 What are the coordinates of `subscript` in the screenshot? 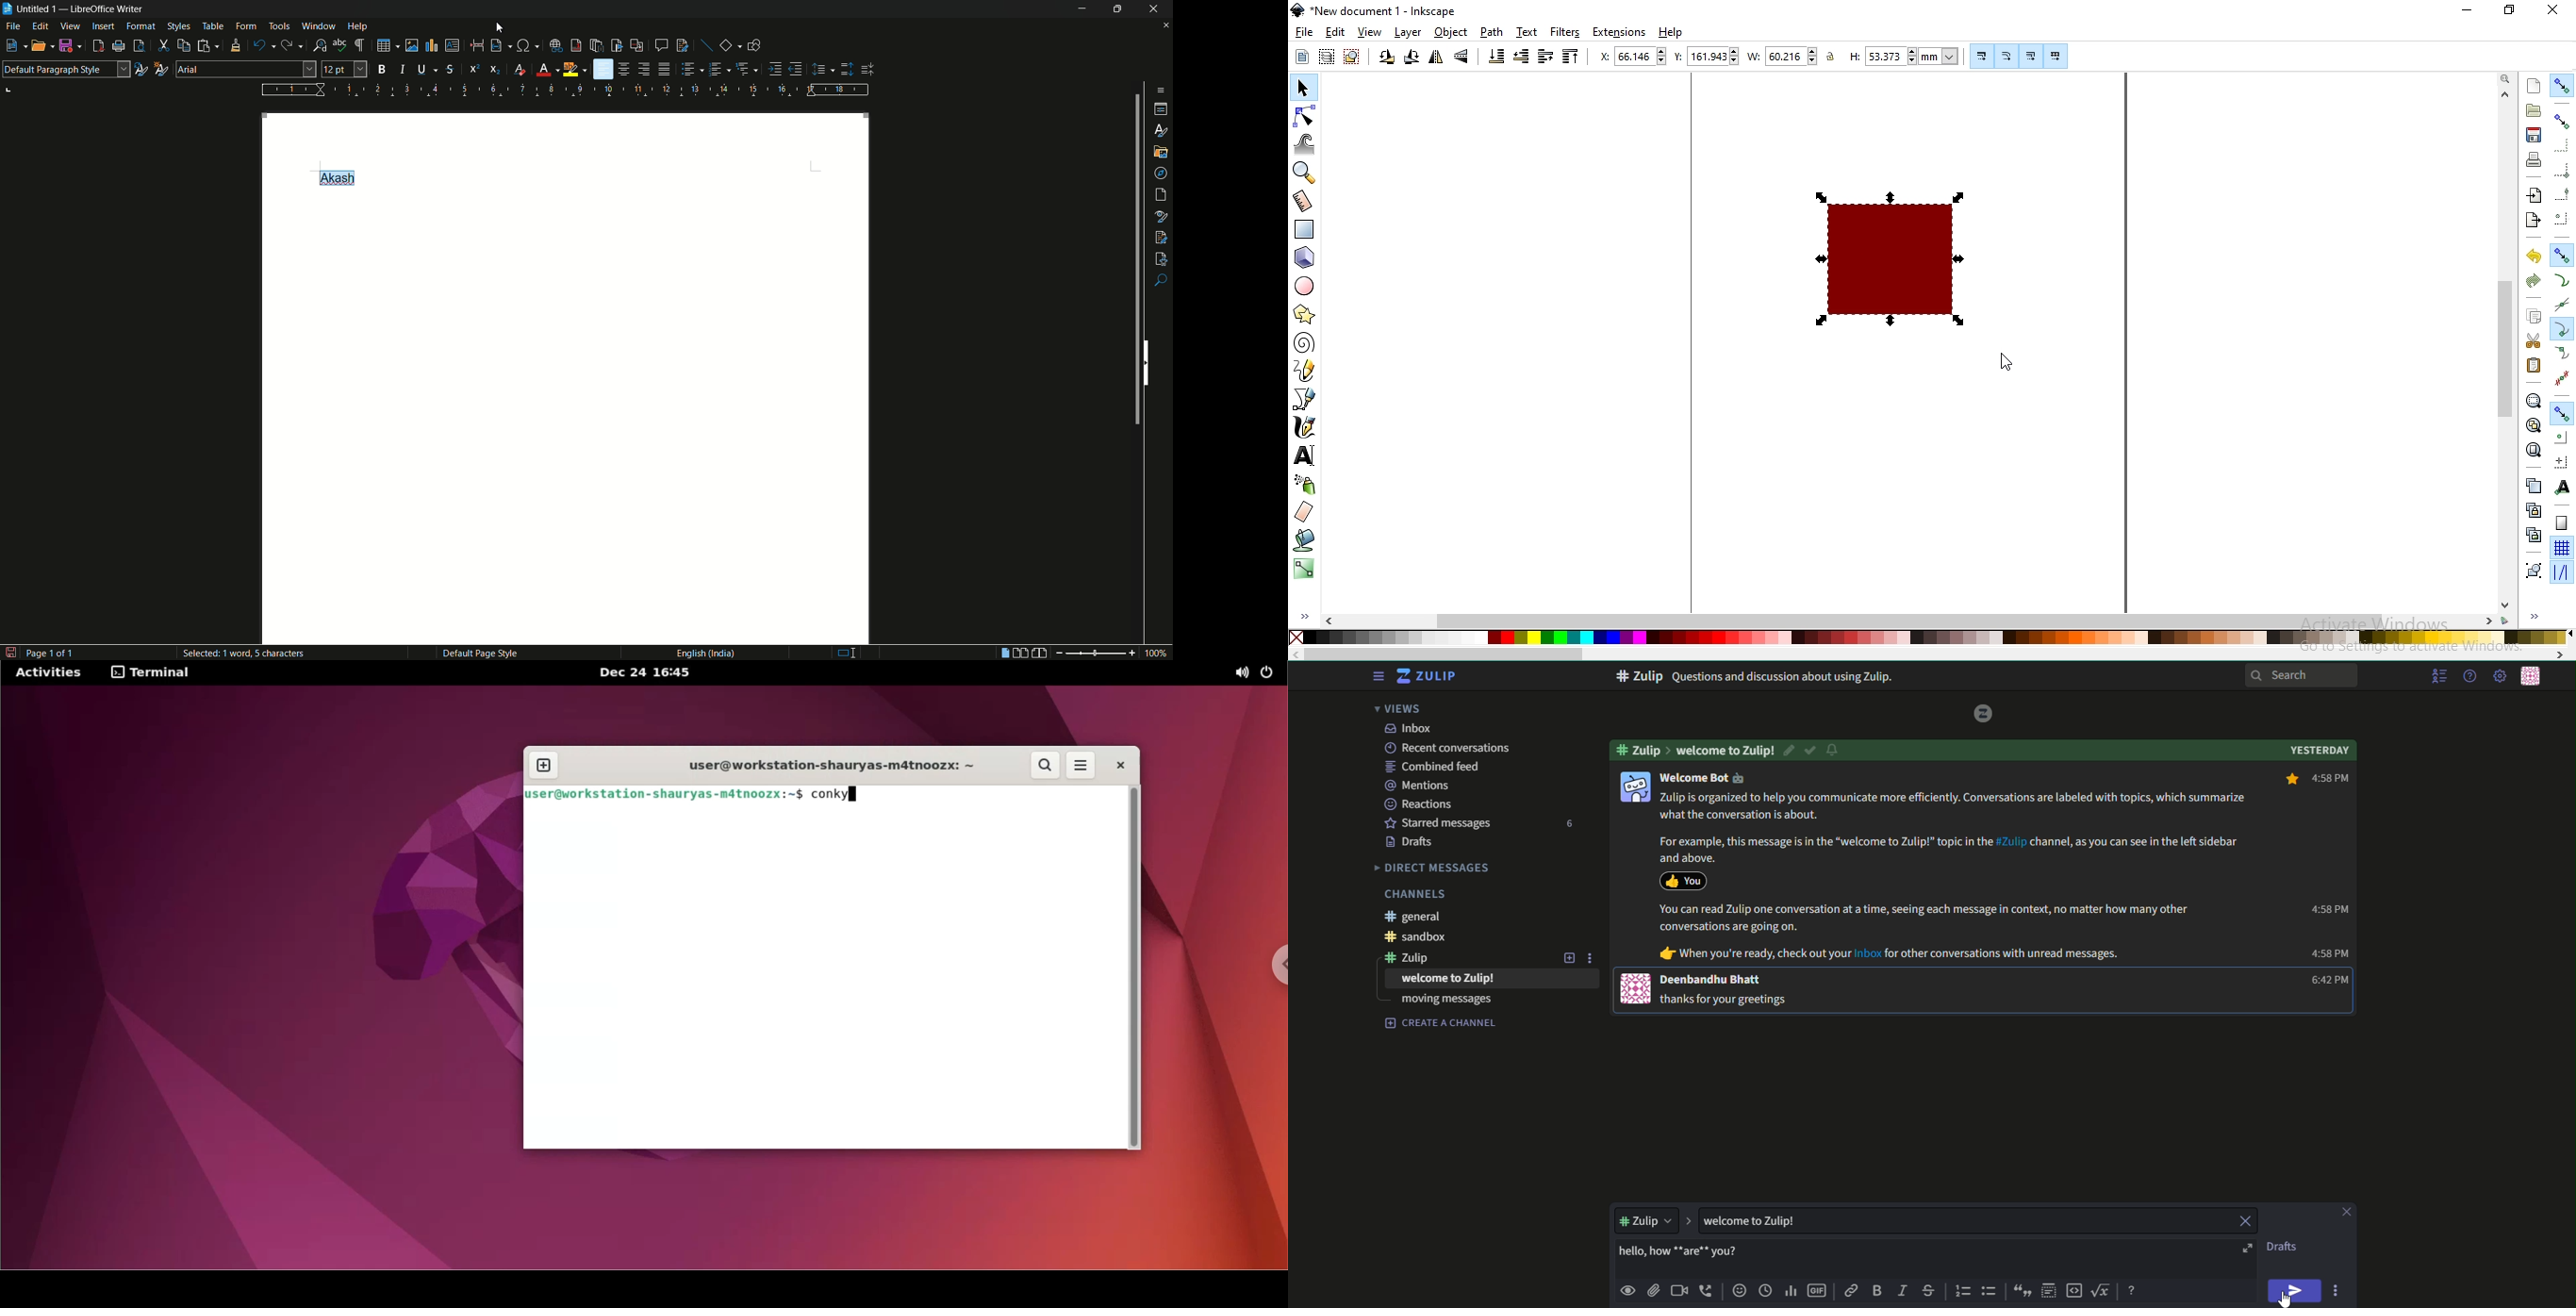 It's located at (496, 70).